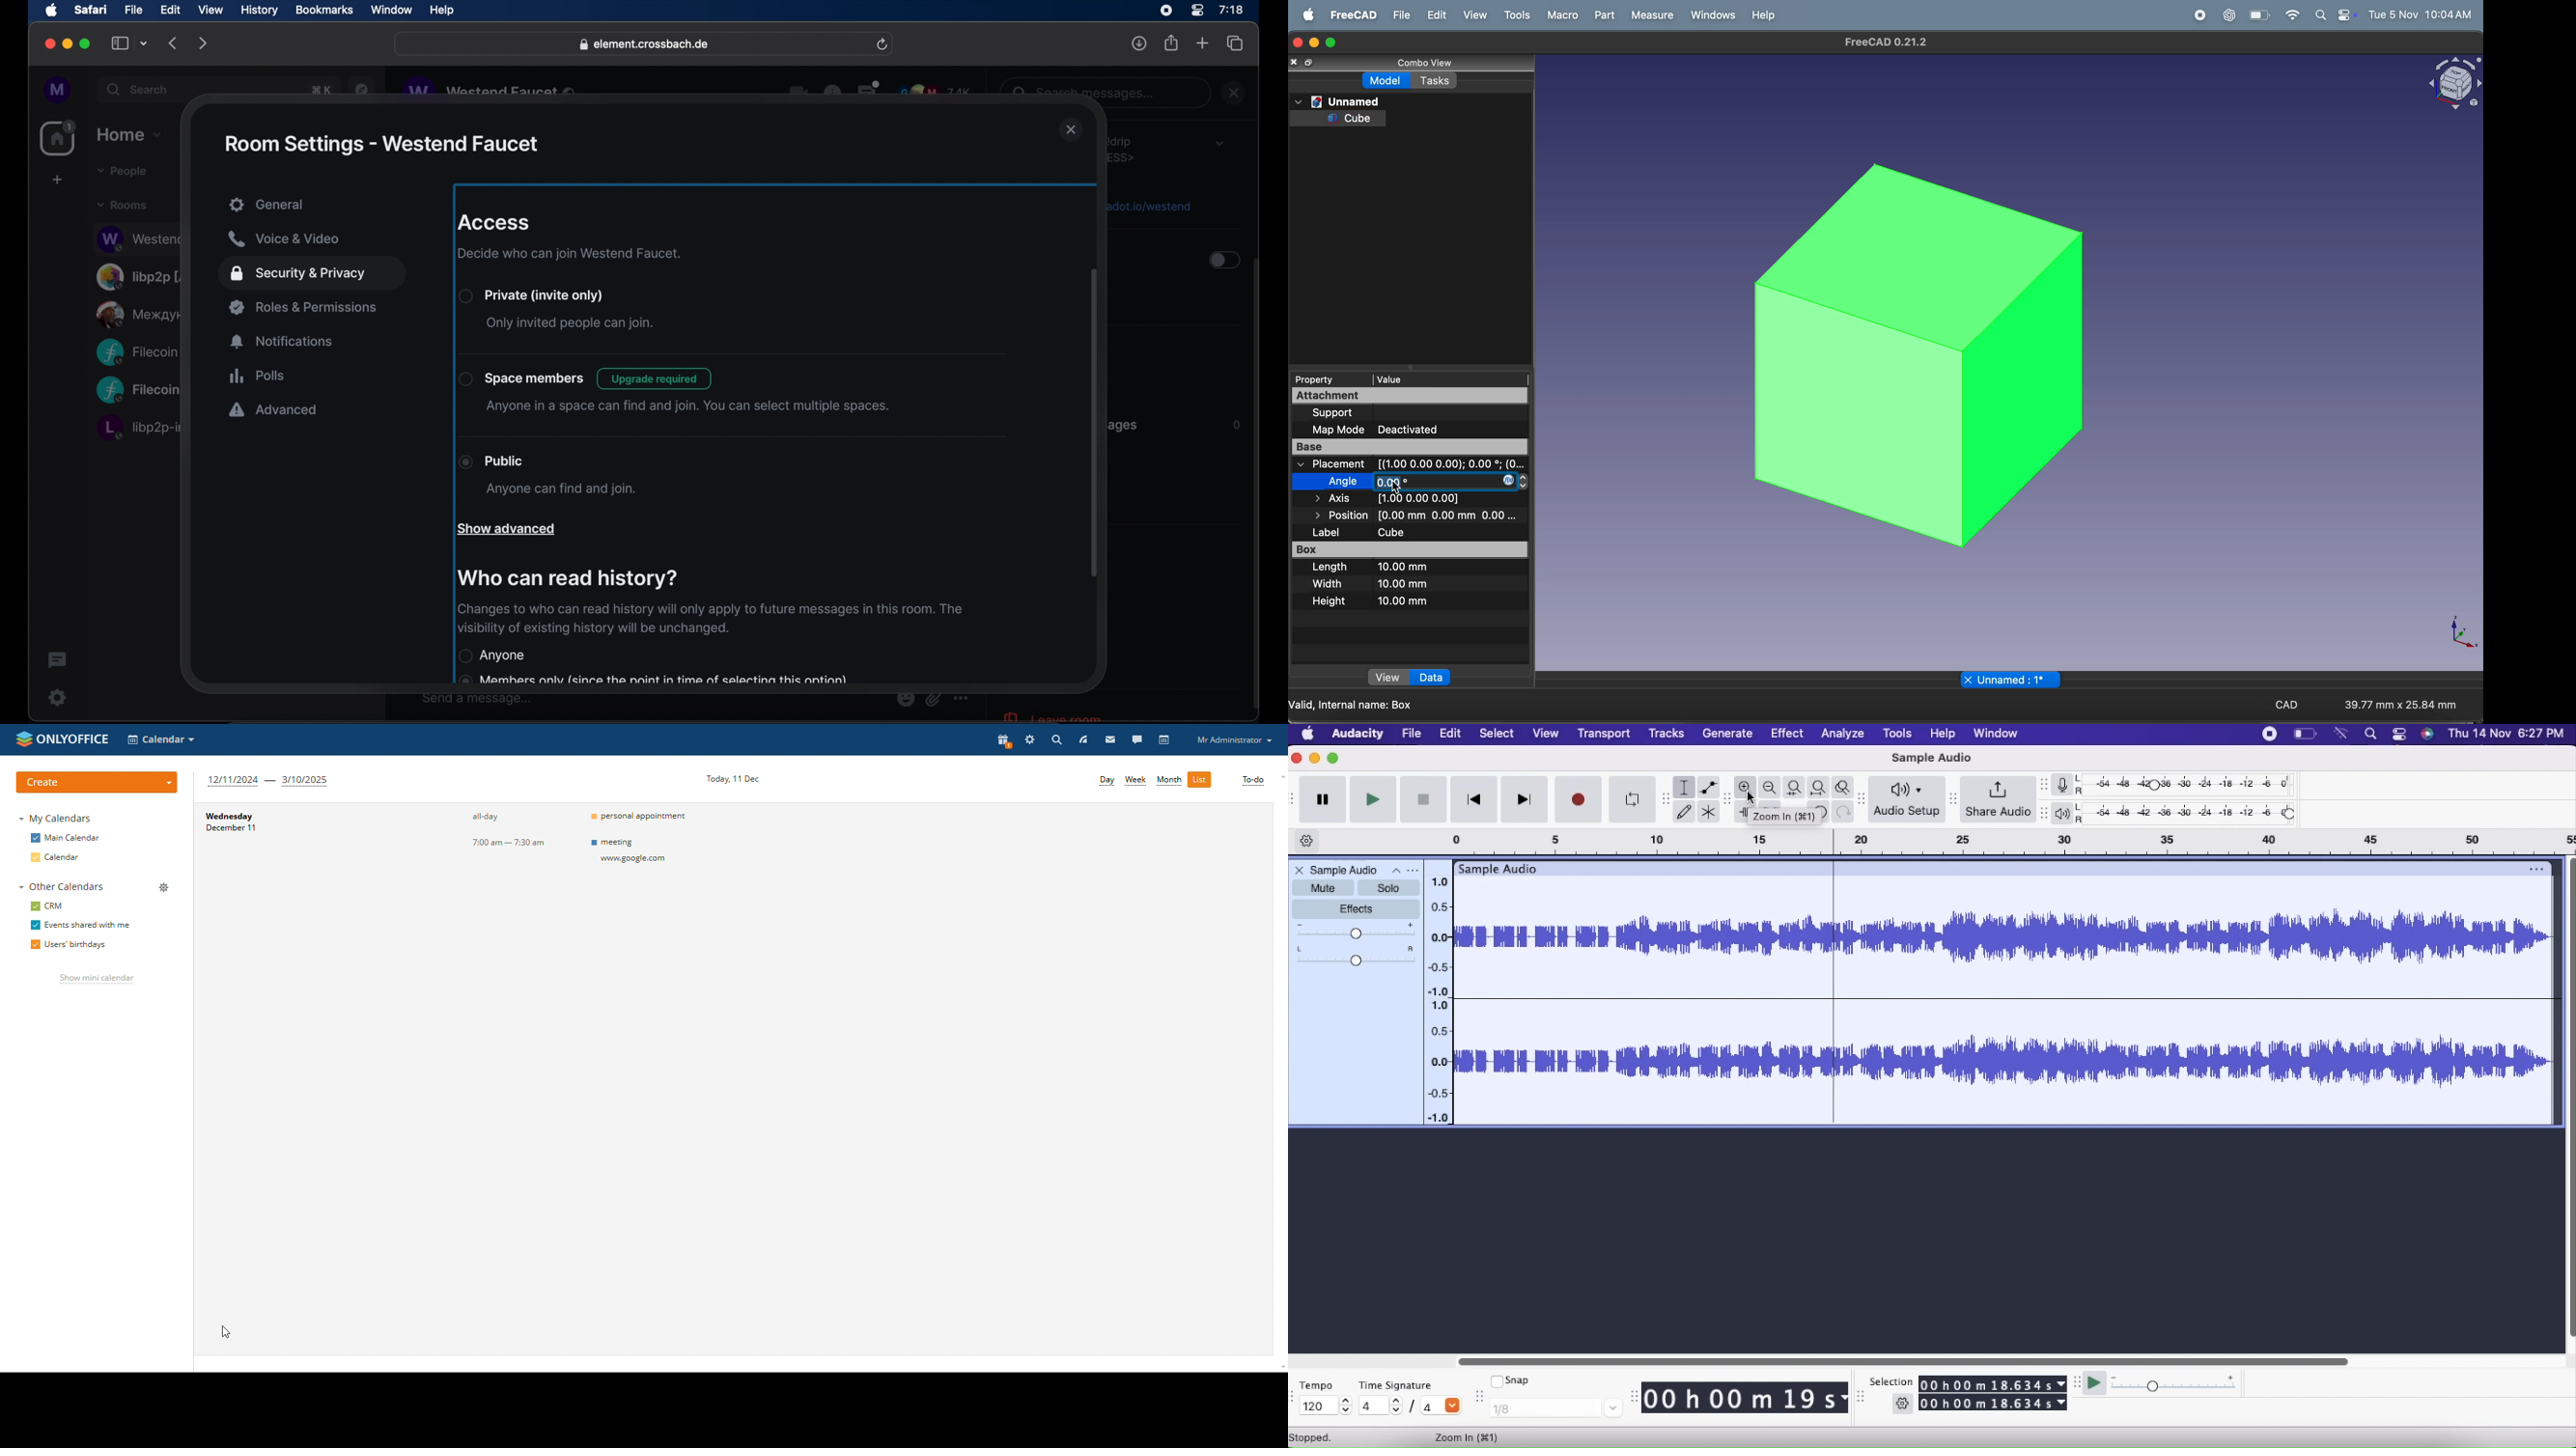 This screenshot has width=2576, height=1456. Describe the element at coordinates (80, 926) in the screenshot. I see `events shared with me` at that location.